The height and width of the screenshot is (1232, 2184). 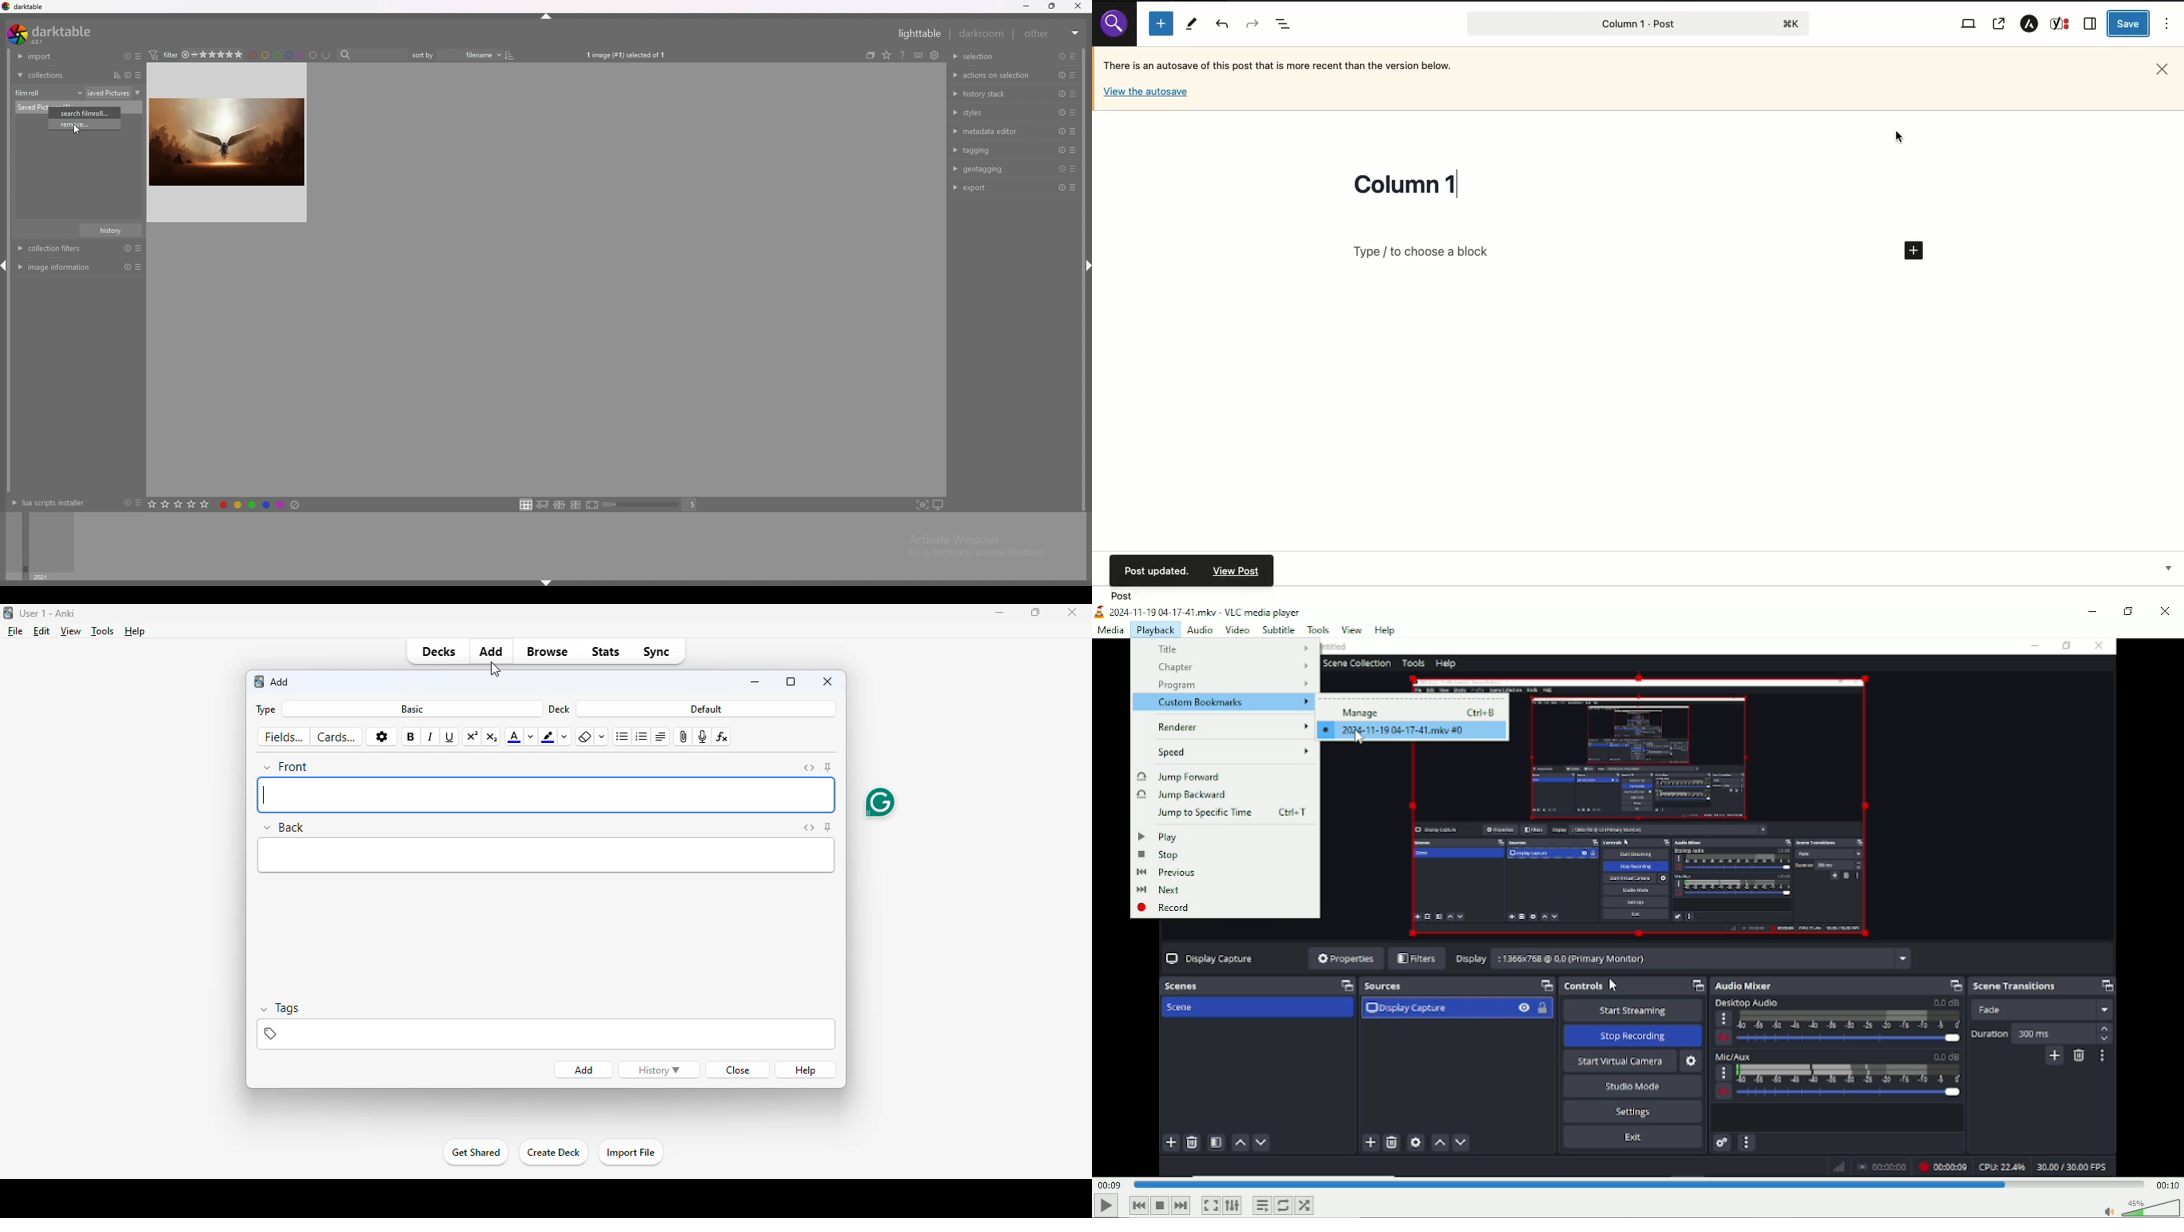 What do you see at coordinates (807, 1070) in the screenshot?
I see `help` at bounding box center [807, 1070].